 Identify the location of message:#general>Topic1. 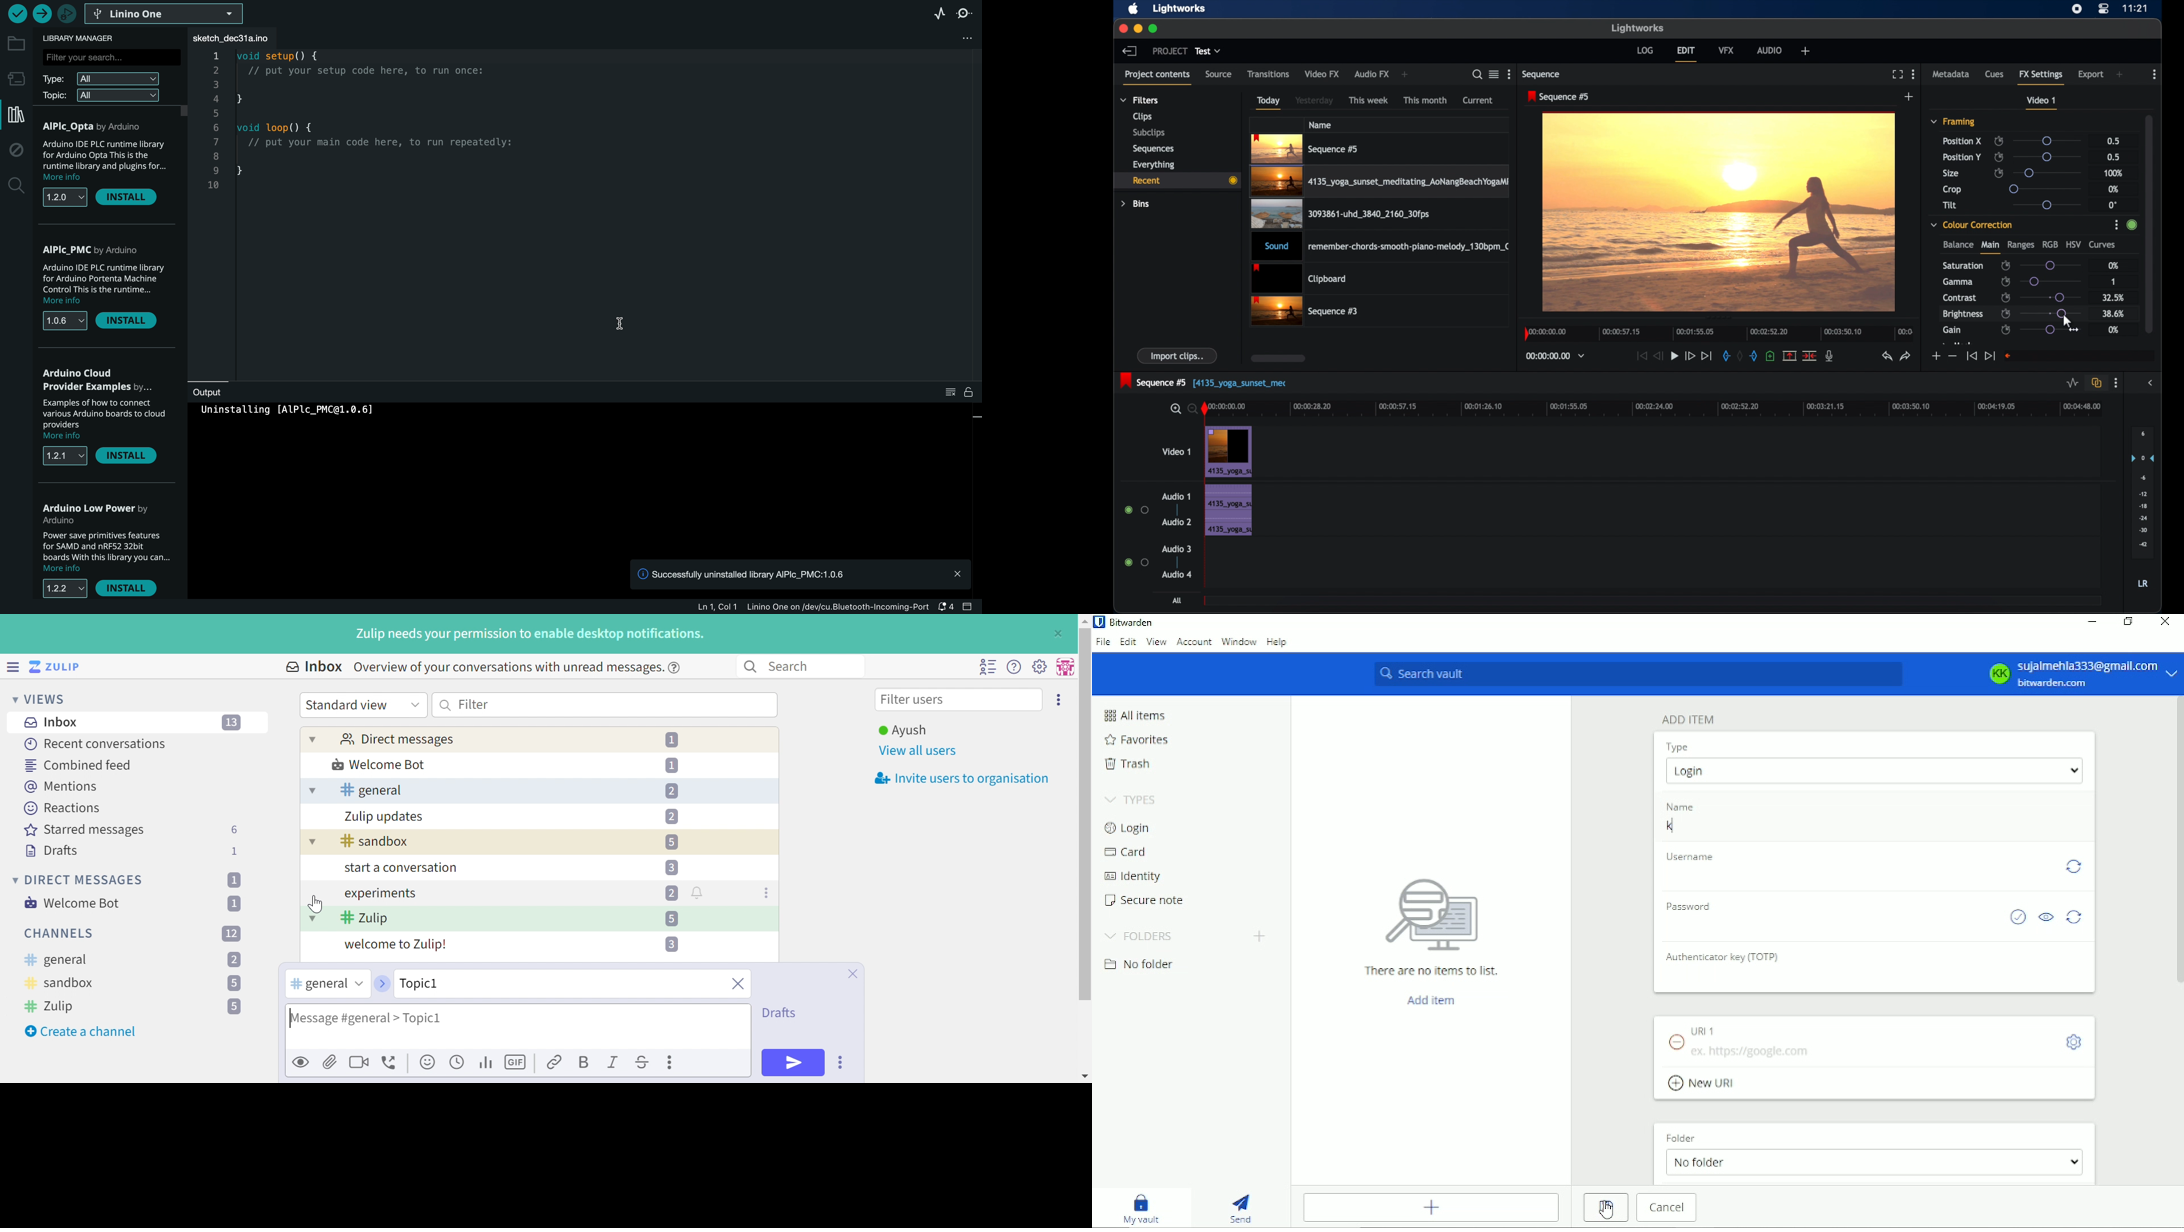
(397, 1018).